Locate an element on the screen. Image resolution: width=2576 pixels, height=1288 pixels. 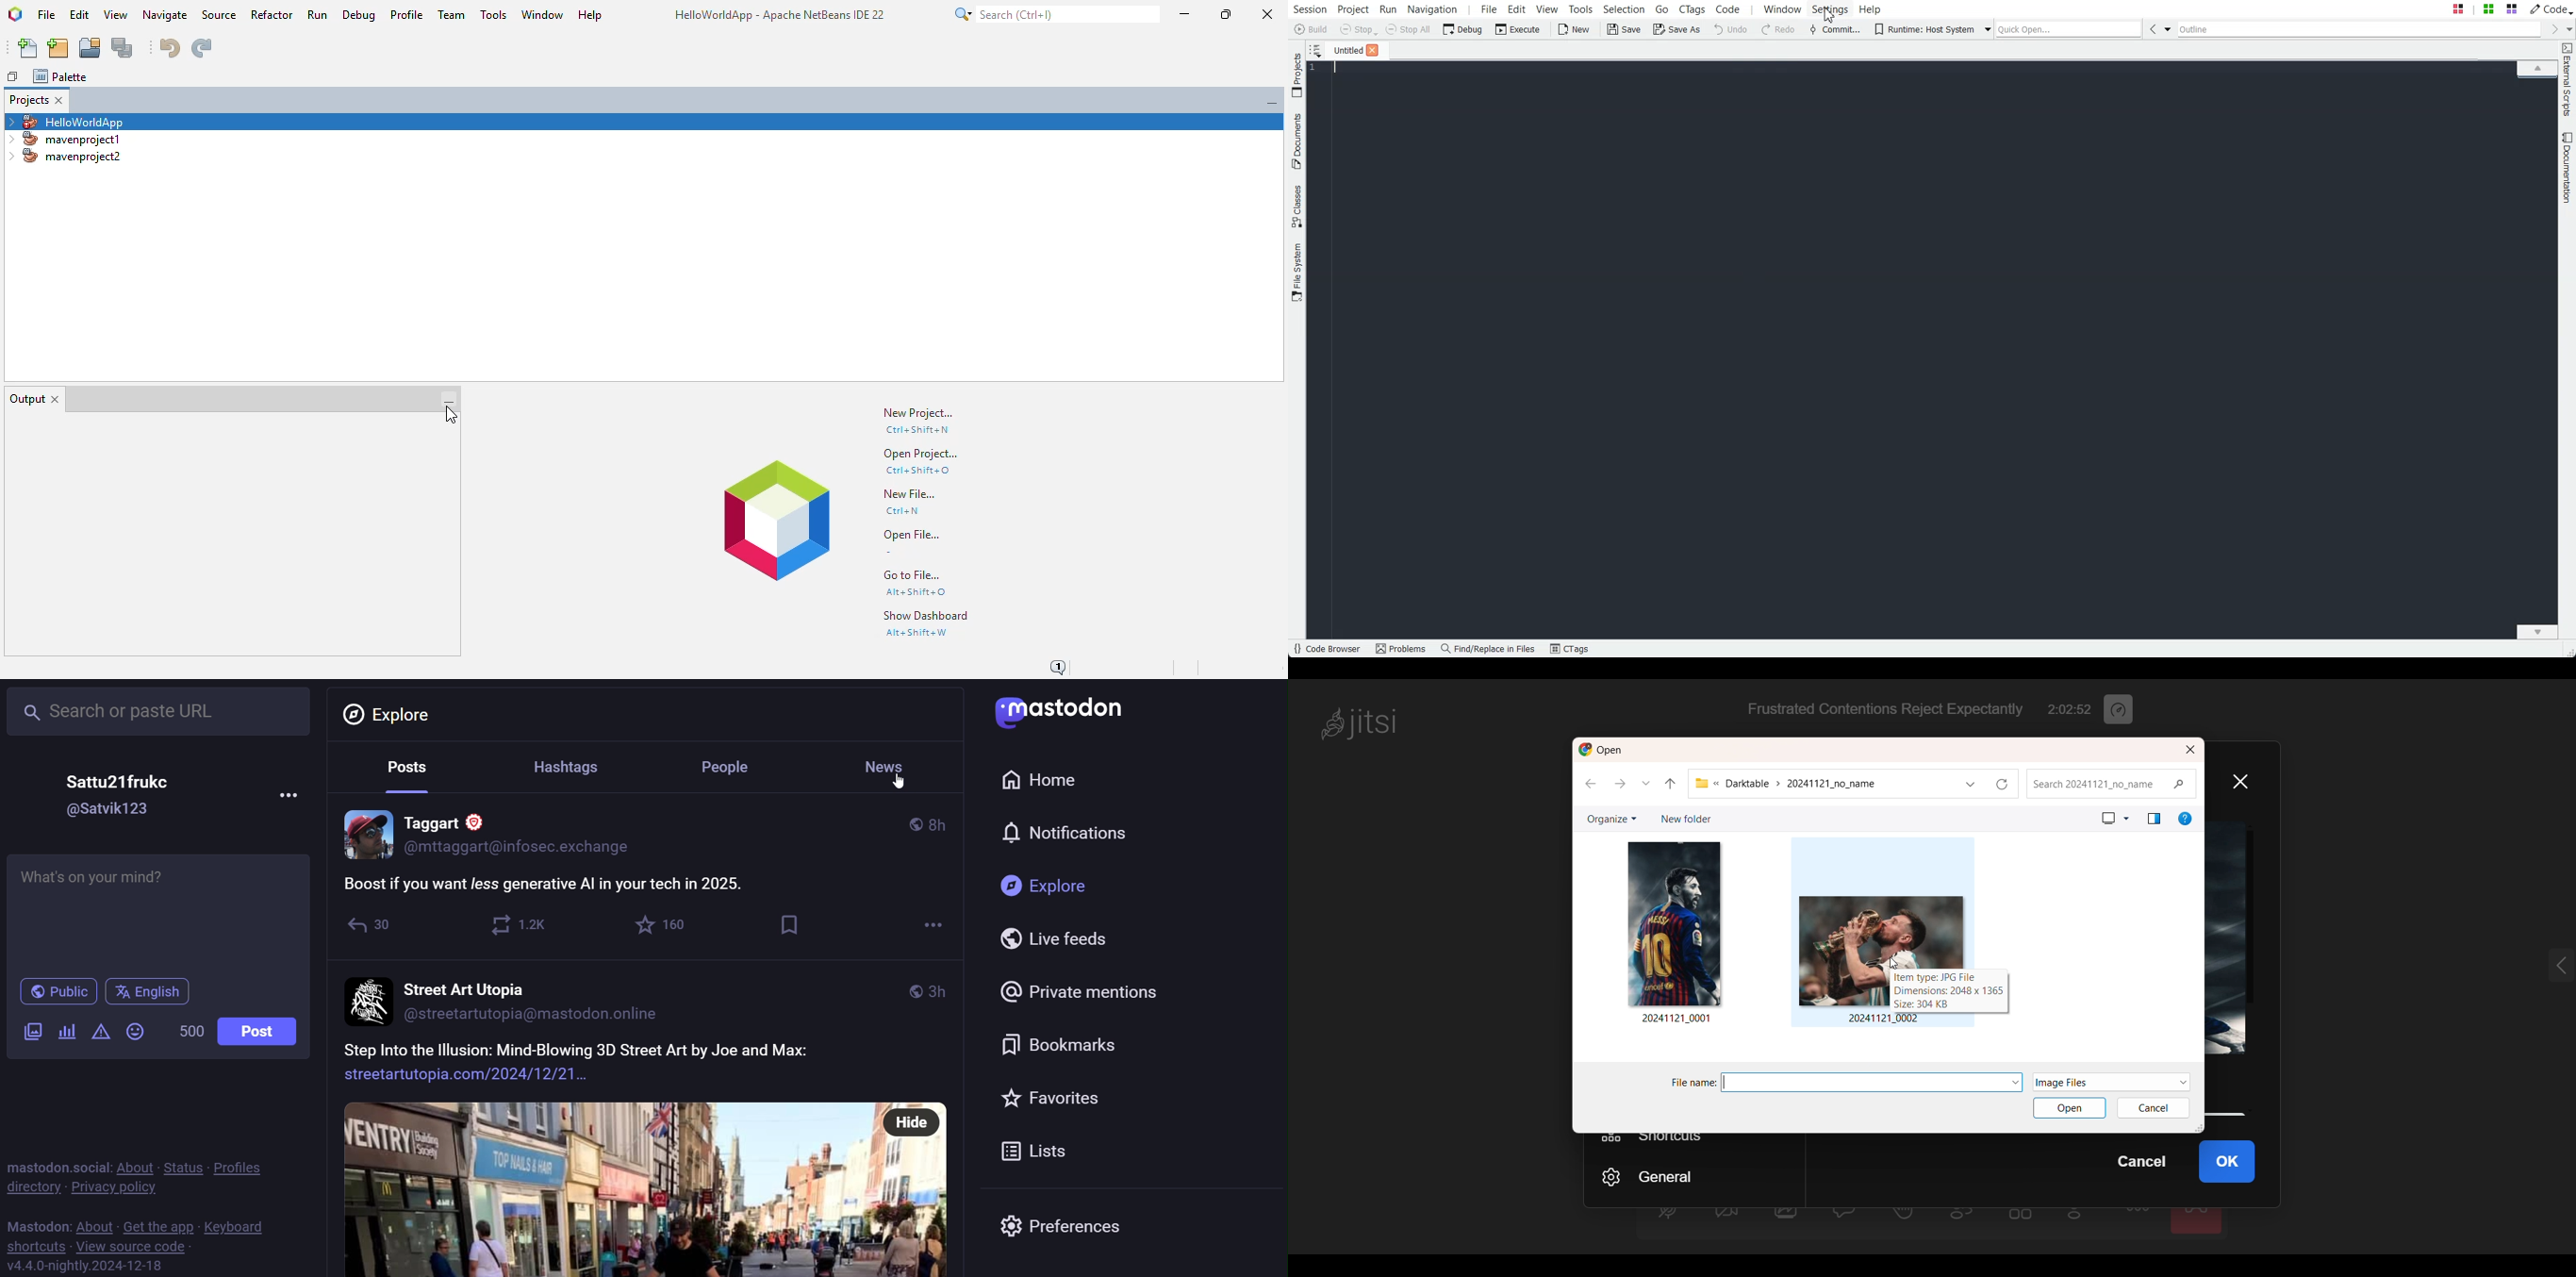
Step Into the Illusion: Mind-Blowing 3D Street Art by Joe and Max:
streetartutopia.com/2024/12/21... is located at coordinates (584, 1062).